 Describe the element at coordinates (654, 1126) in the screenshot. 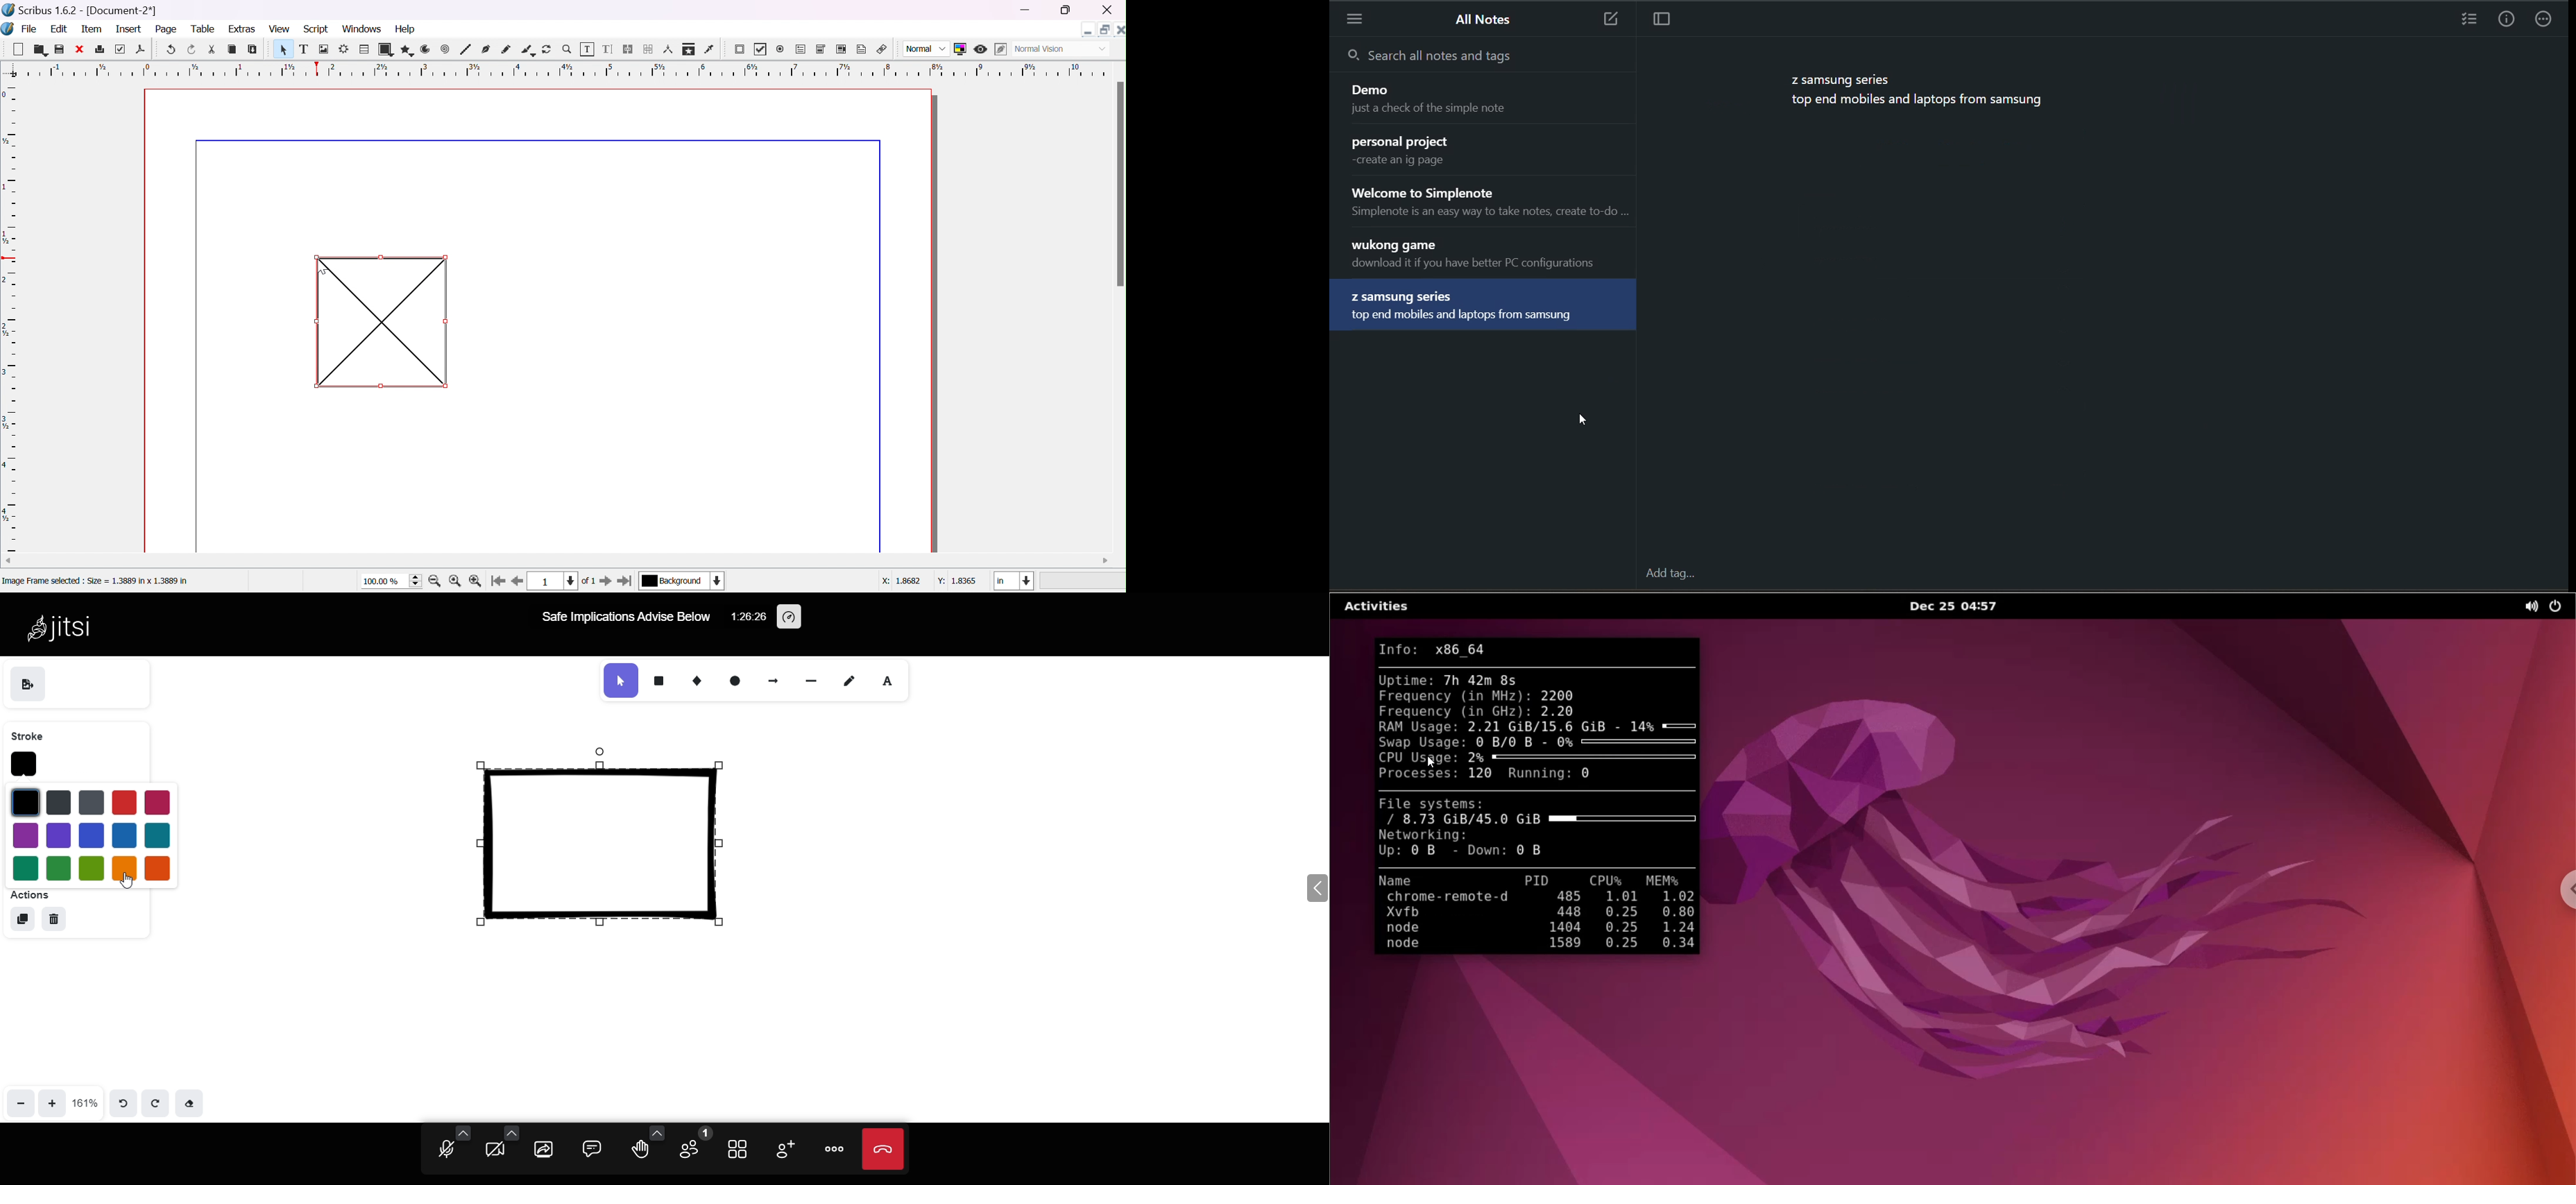

I see `more reaction` at that location.